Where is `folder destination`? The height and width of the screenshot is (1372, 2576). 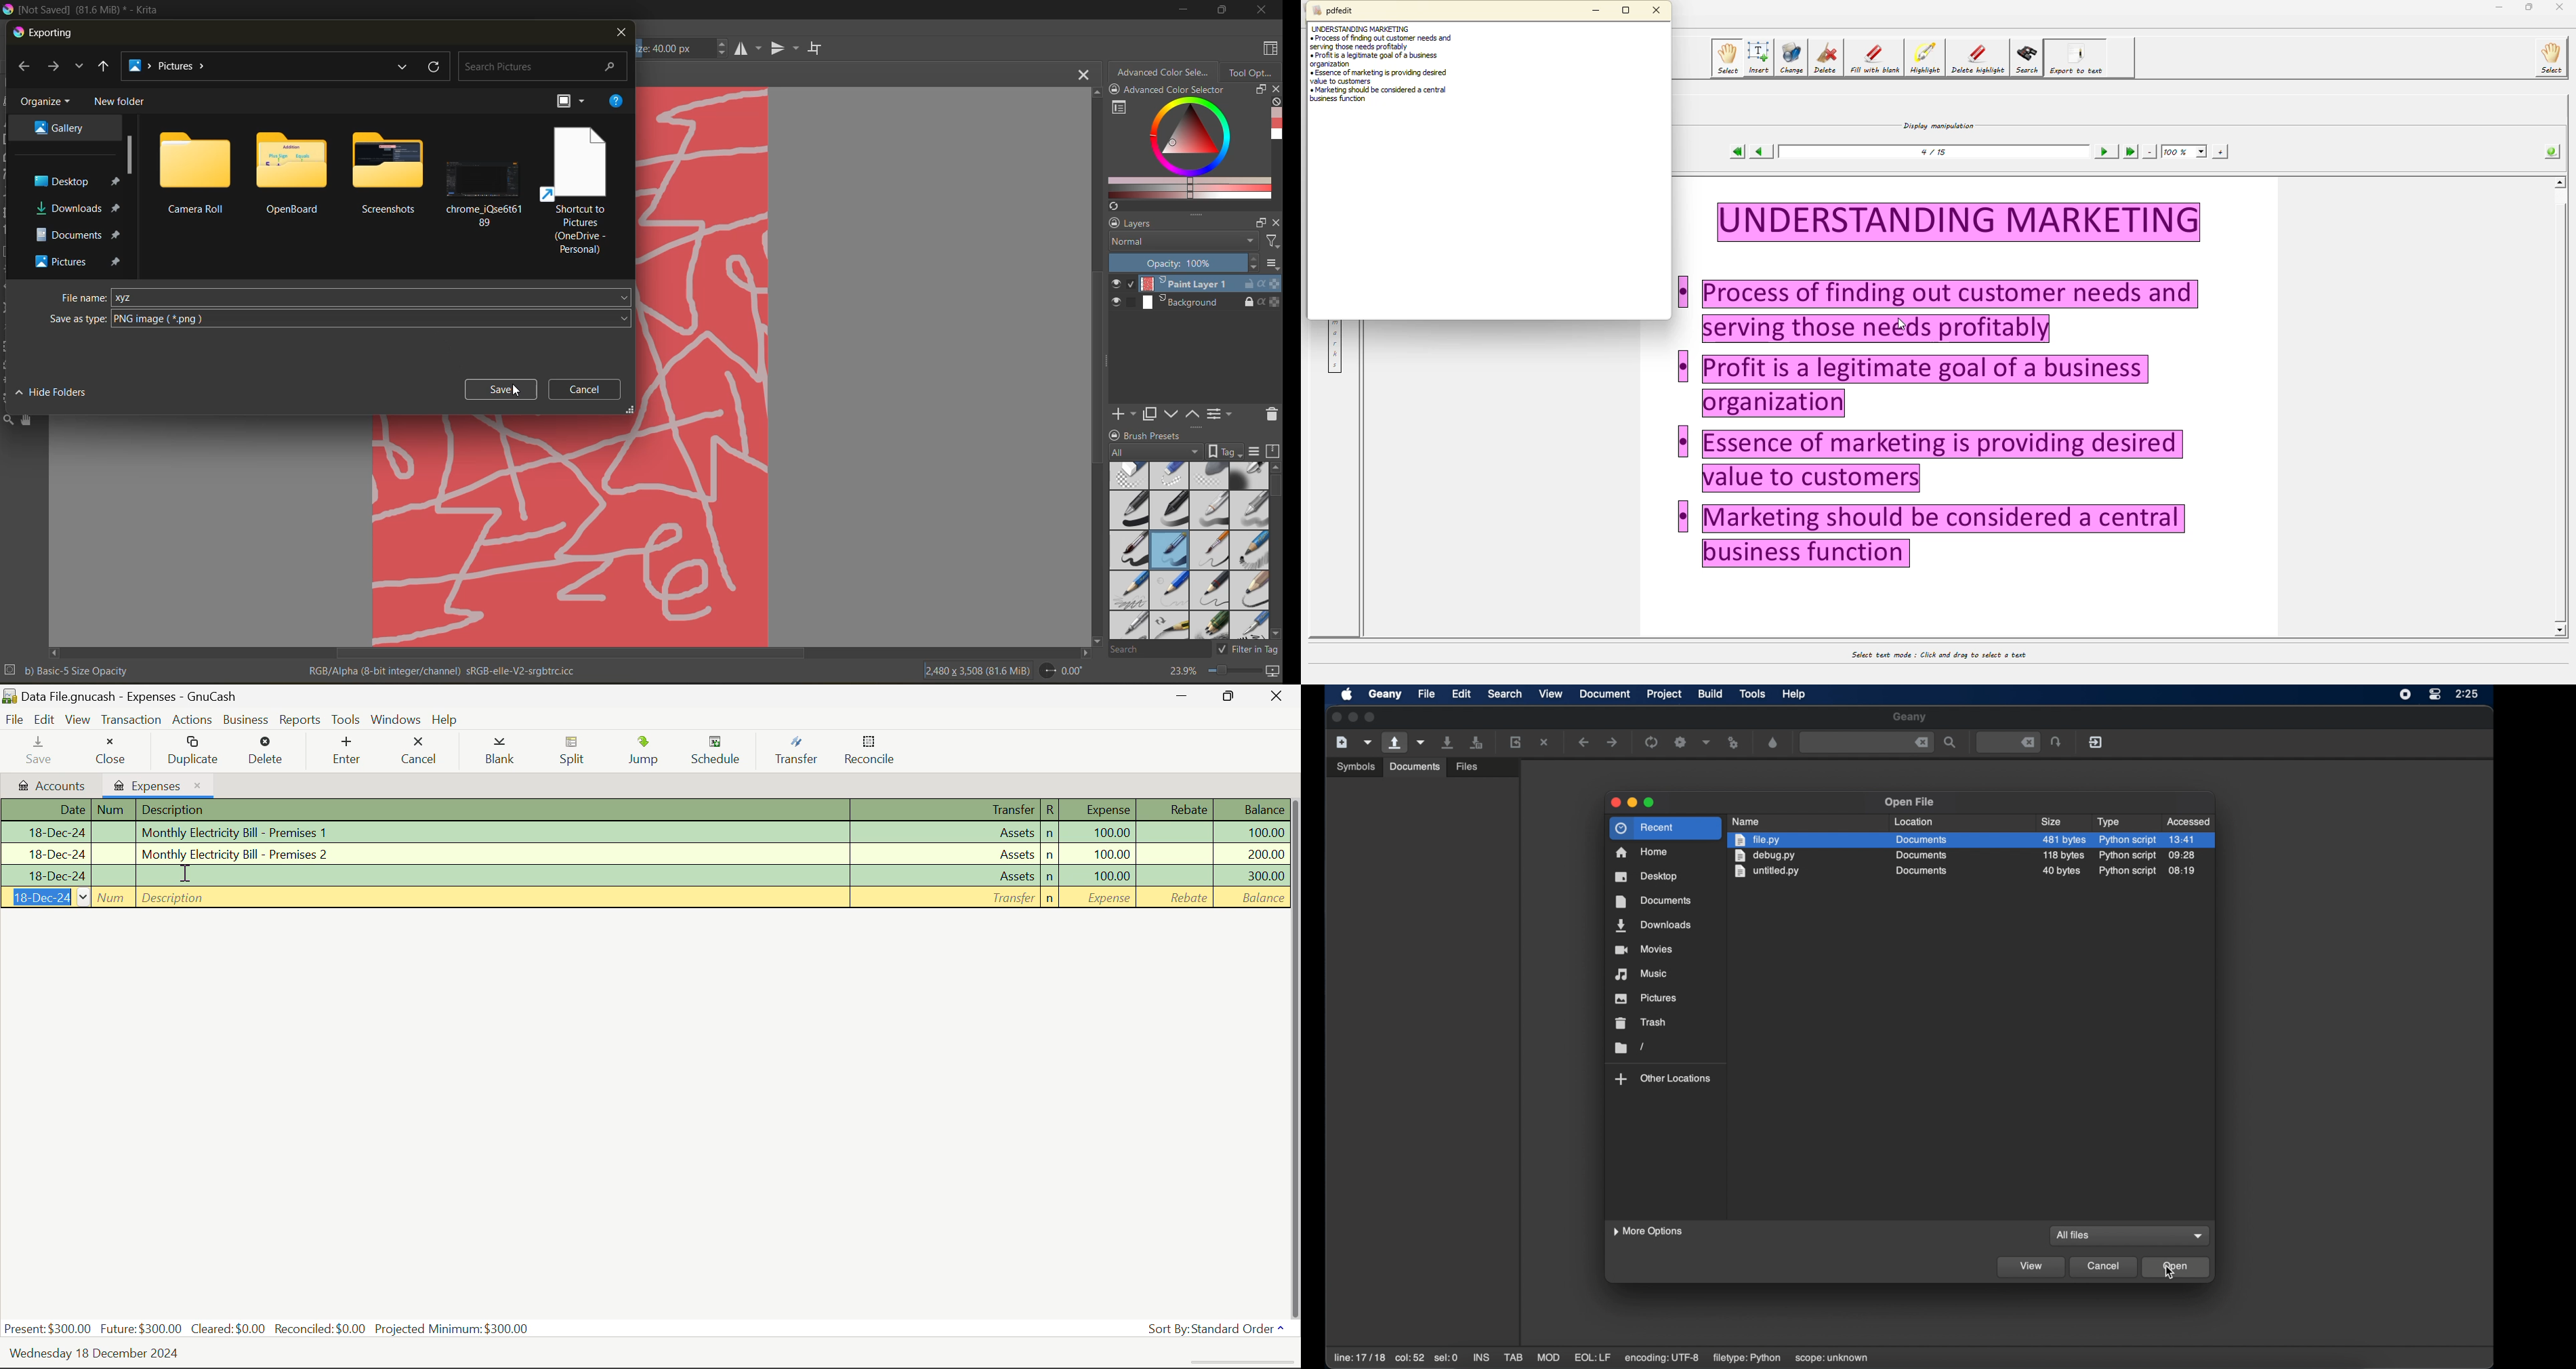
folder destination is located at coordinates (80, 261).